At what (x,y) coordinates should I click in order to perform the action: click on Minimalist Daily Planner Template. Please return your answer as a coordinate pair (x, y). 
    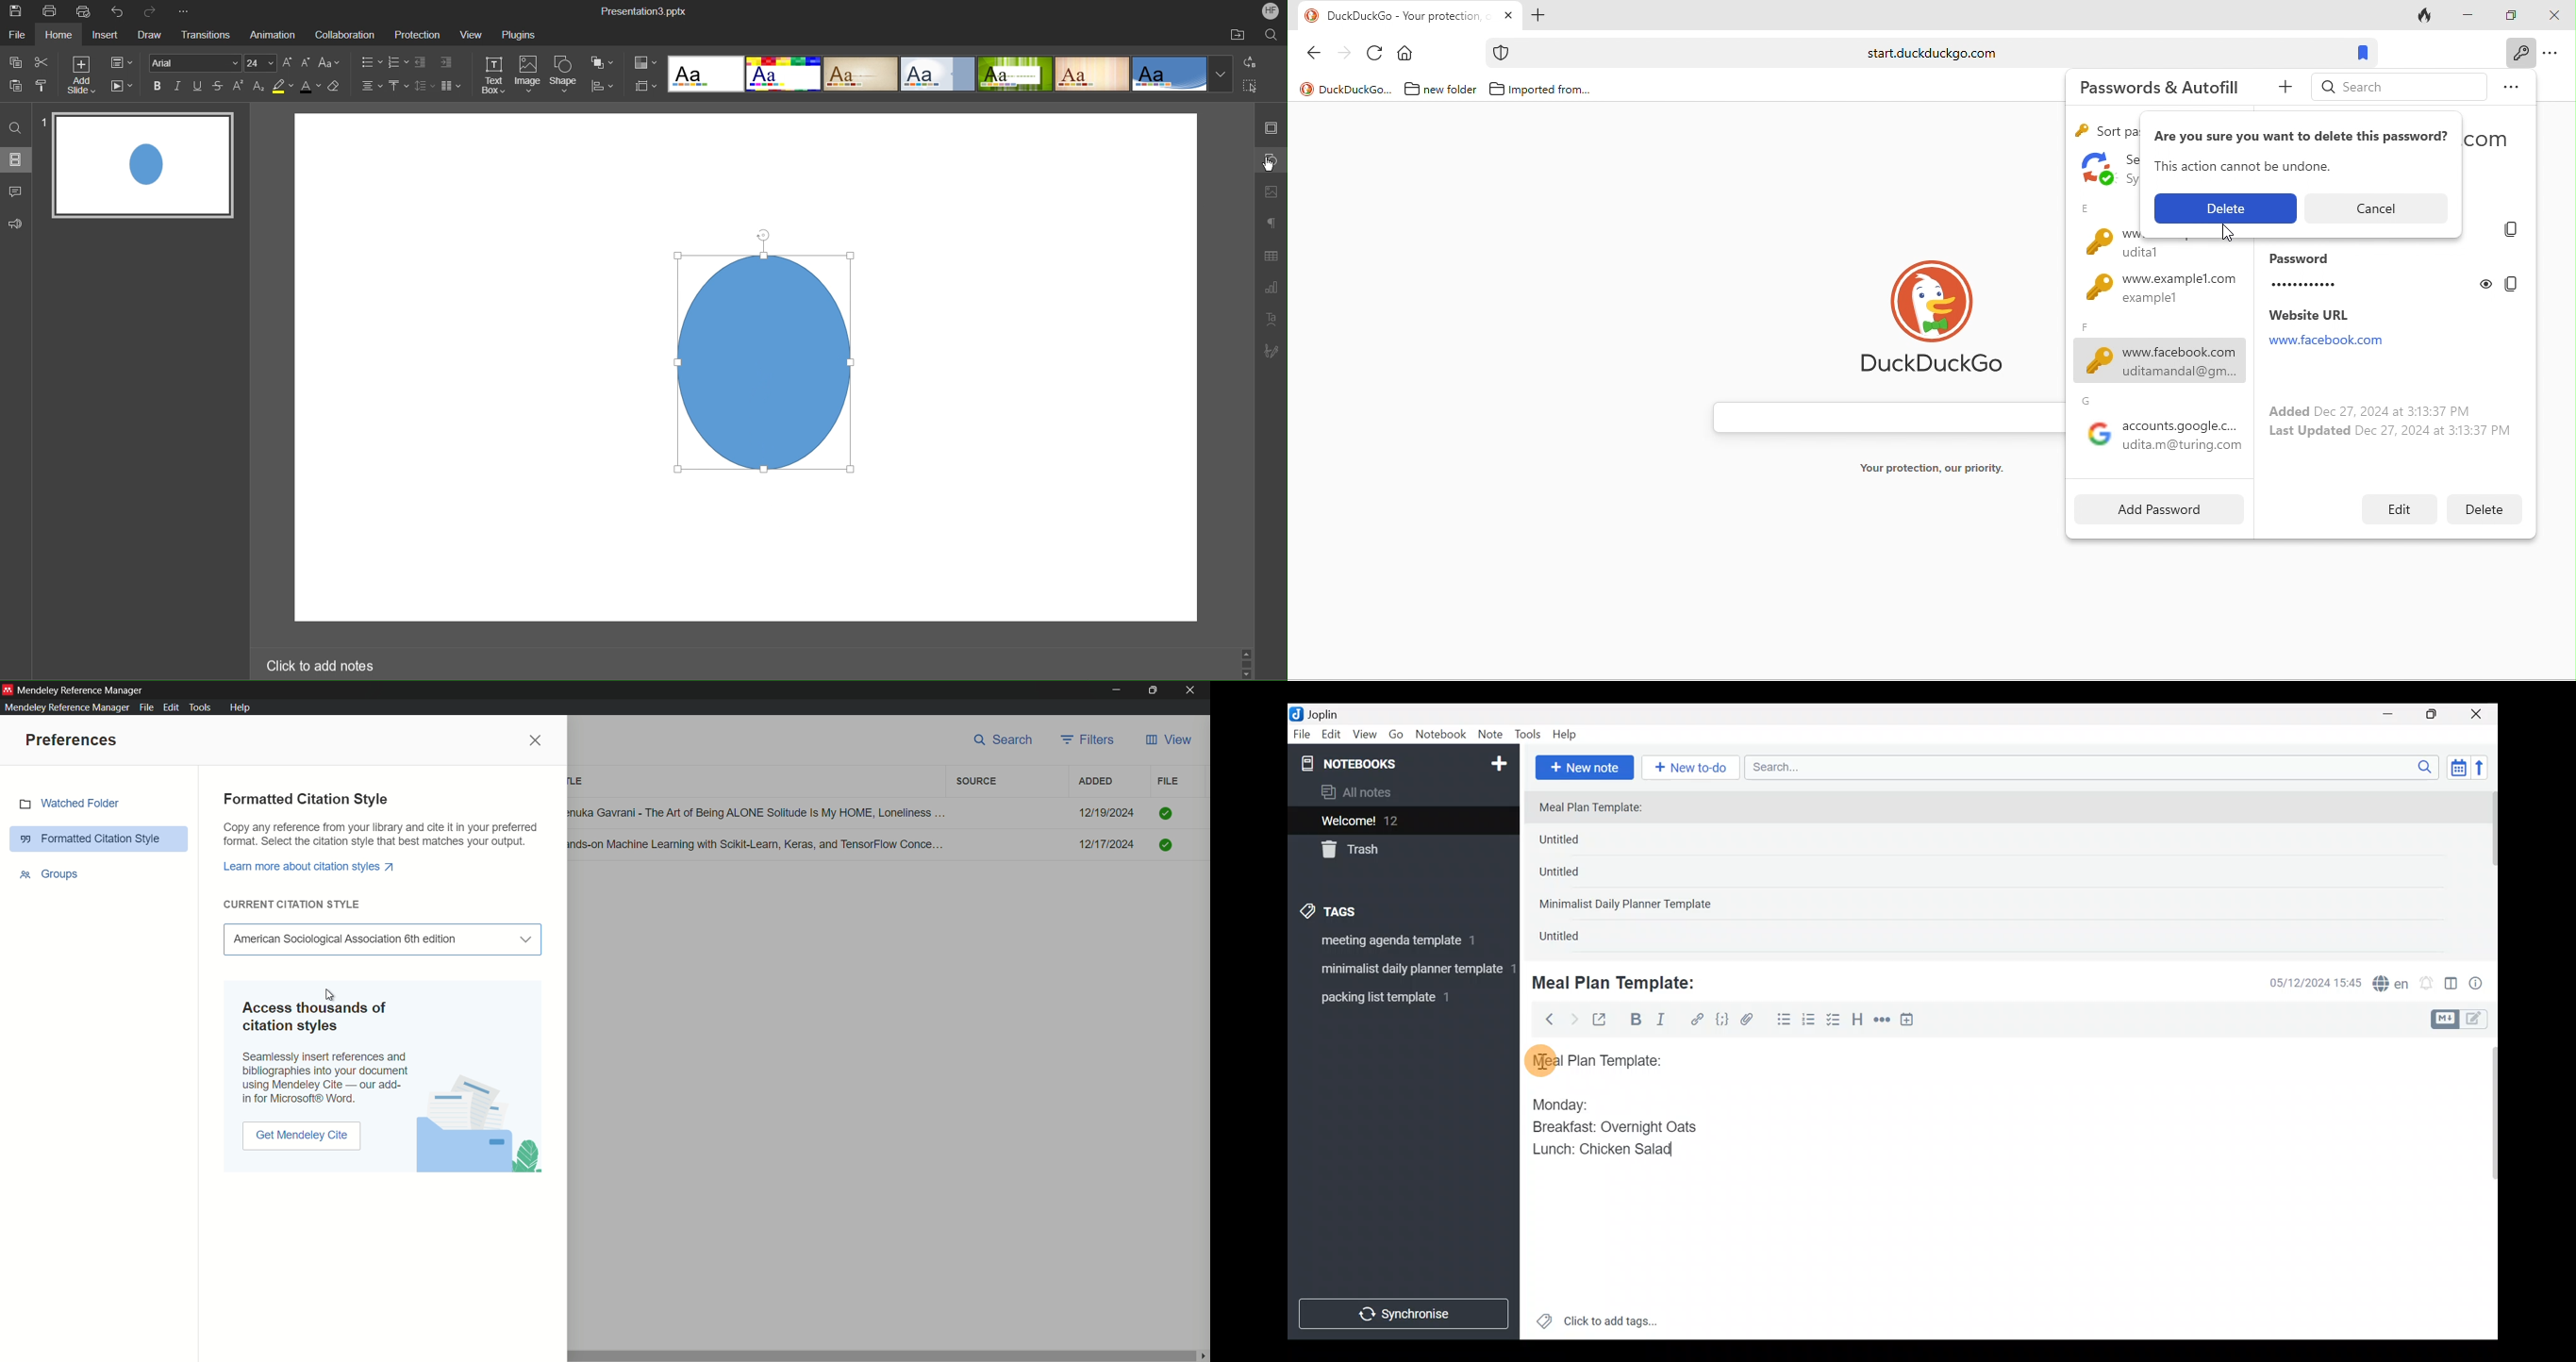
    Looking at the image, I should click on (1629, 905).